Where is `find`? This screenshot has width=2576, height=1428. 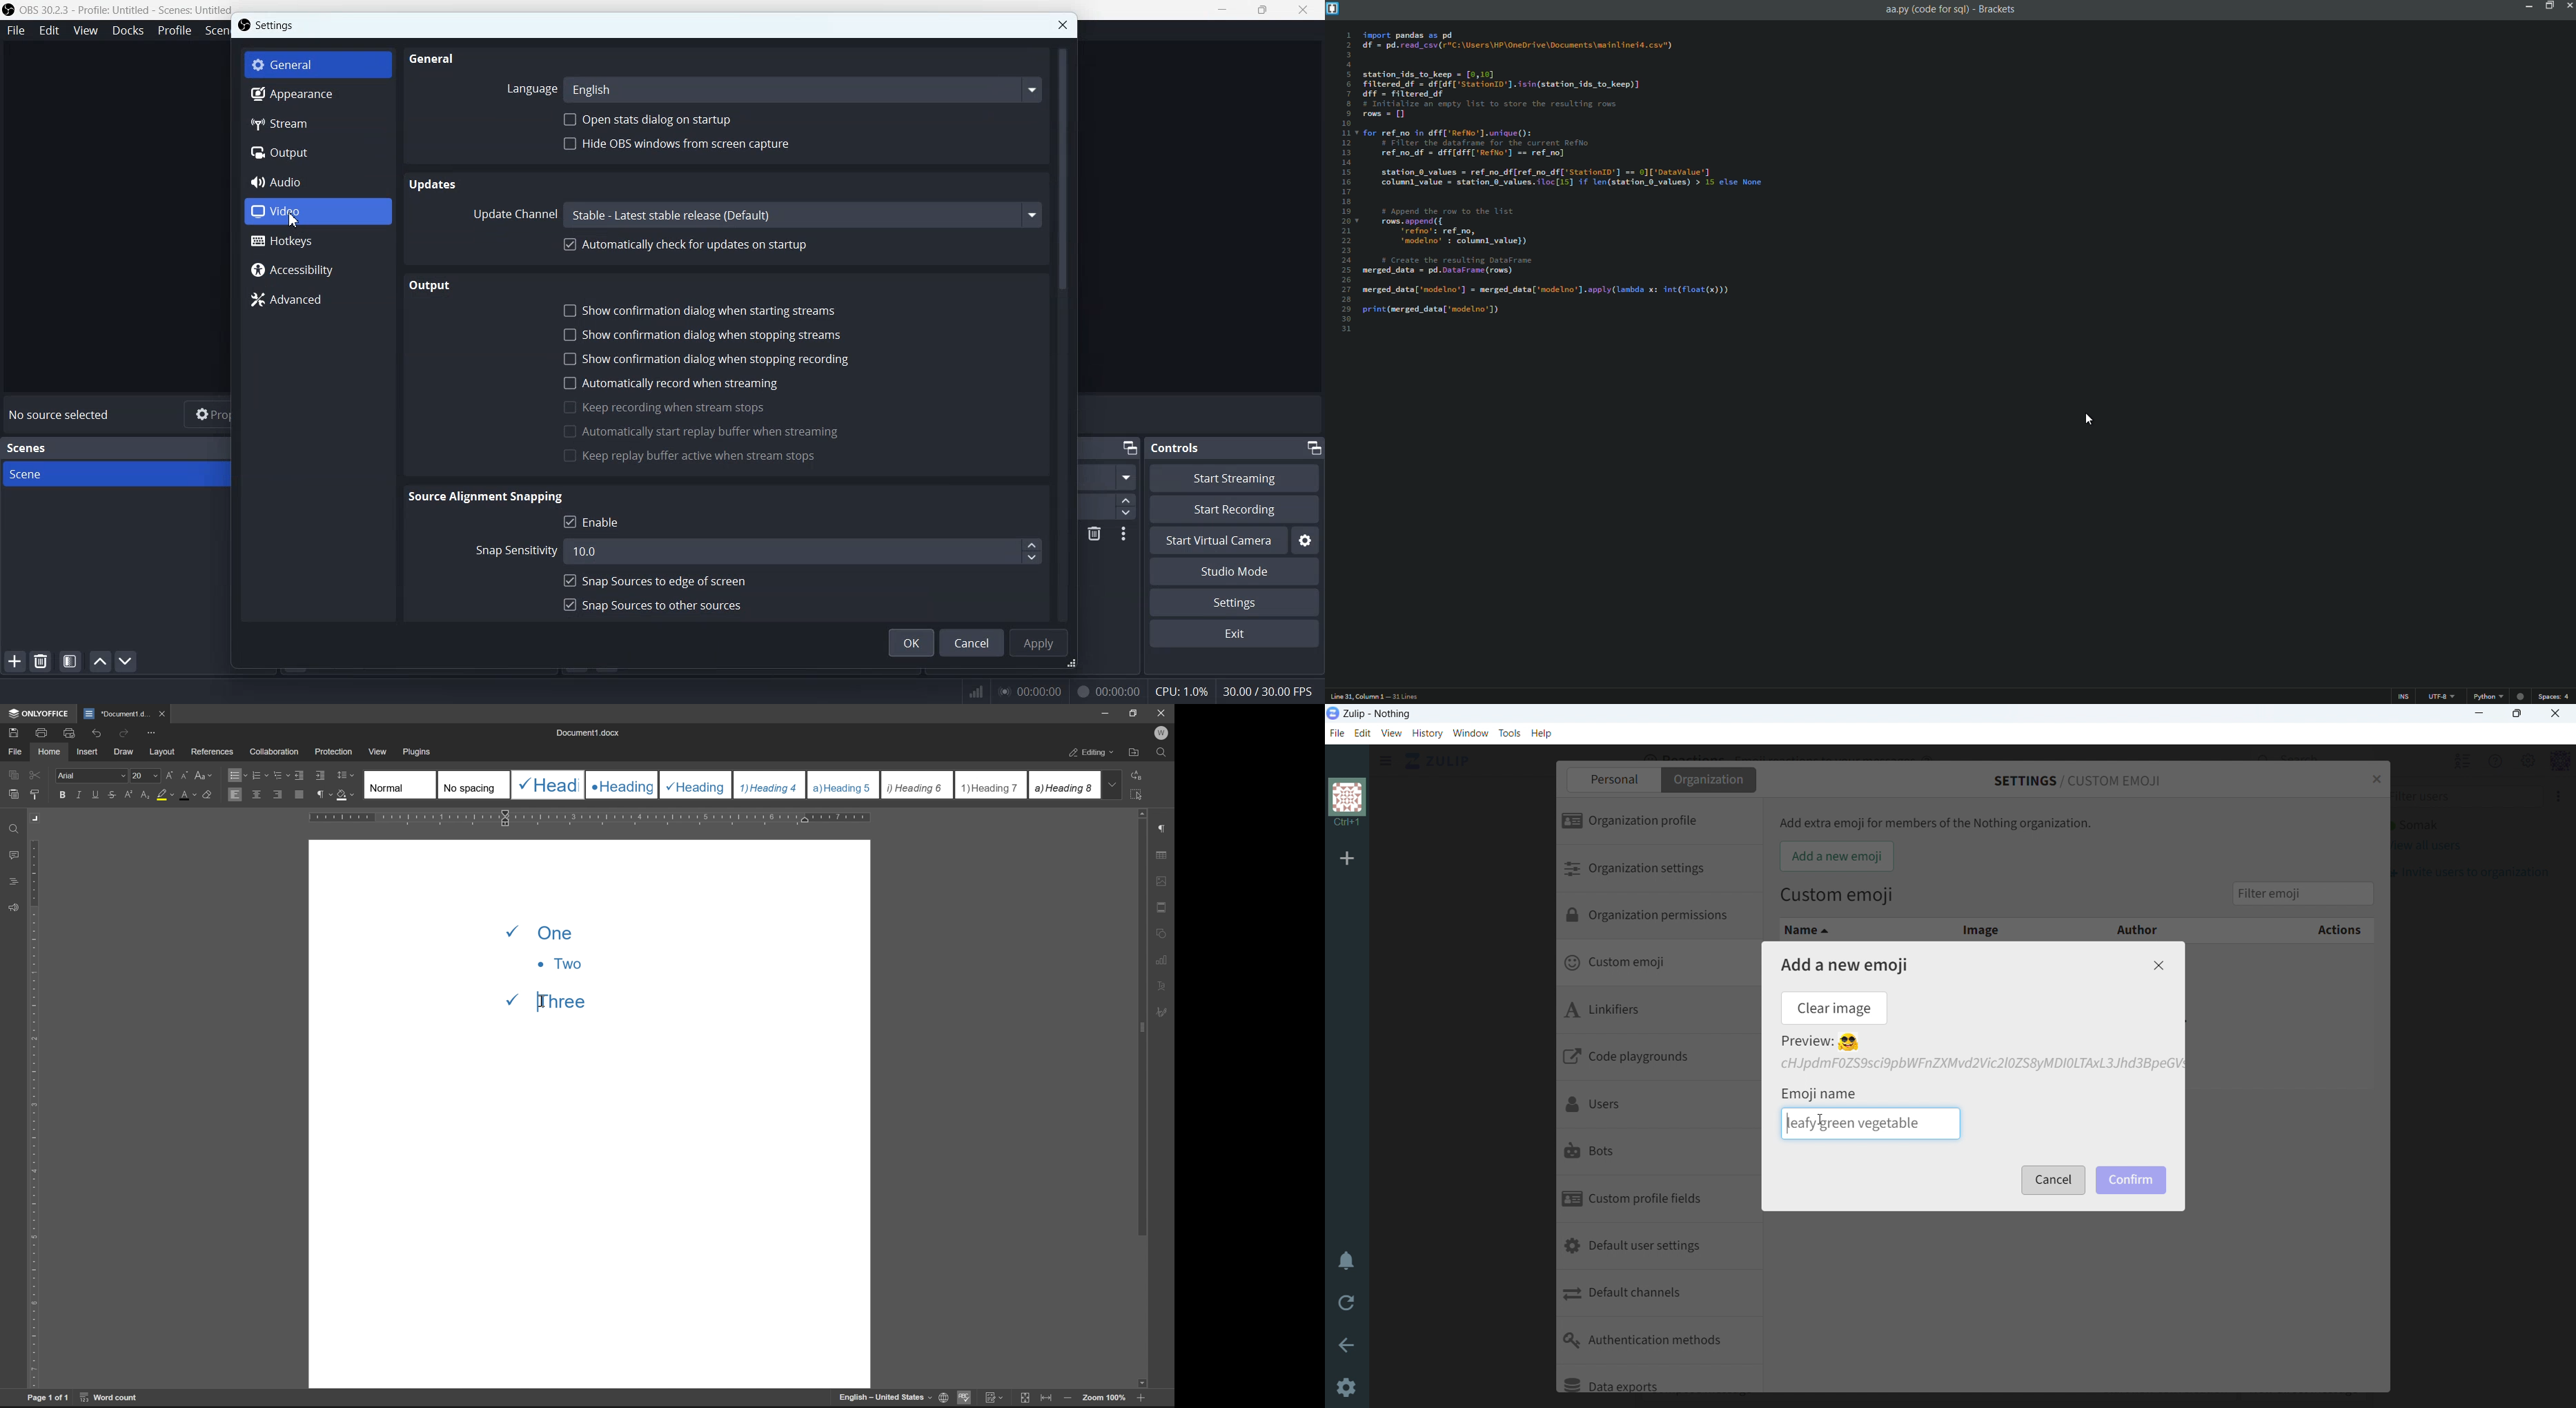
find is located at coordinates (15, 830).